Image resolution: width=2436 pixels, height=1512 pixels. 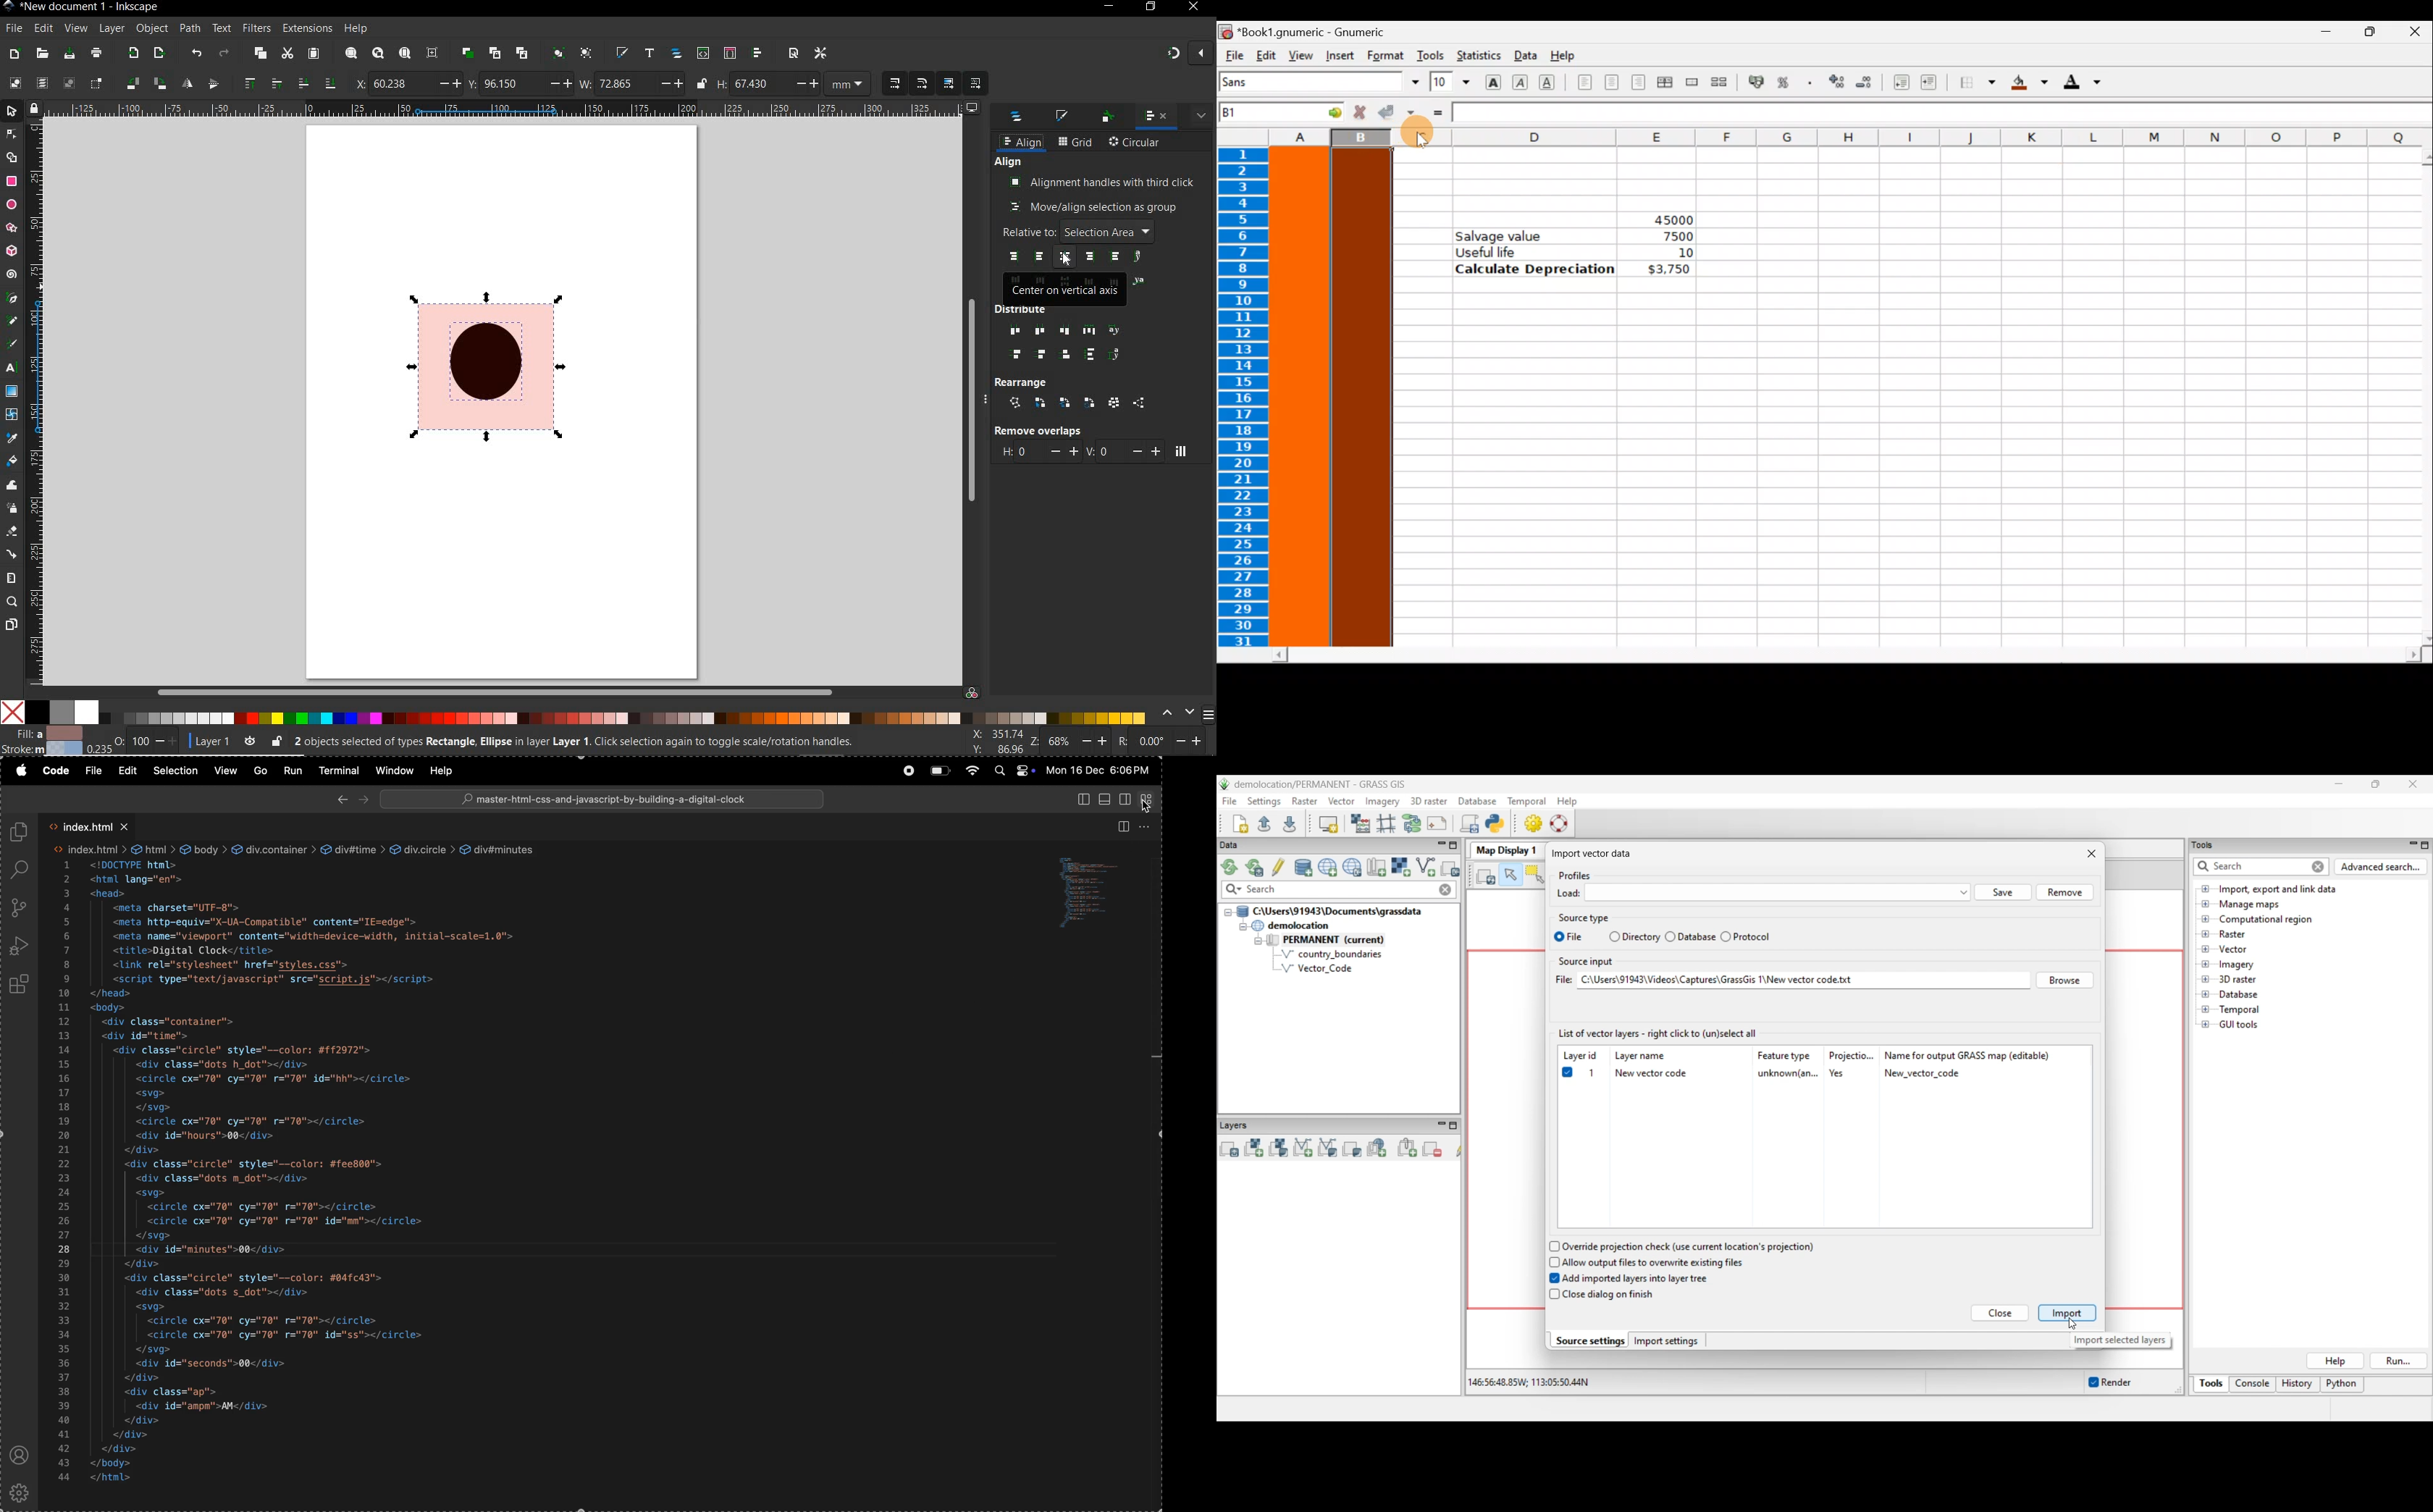 What do you see at coordinates (1225, 31) in the screenshot?
I see `Gnumeric logo` at bounding box center [1225, 31].